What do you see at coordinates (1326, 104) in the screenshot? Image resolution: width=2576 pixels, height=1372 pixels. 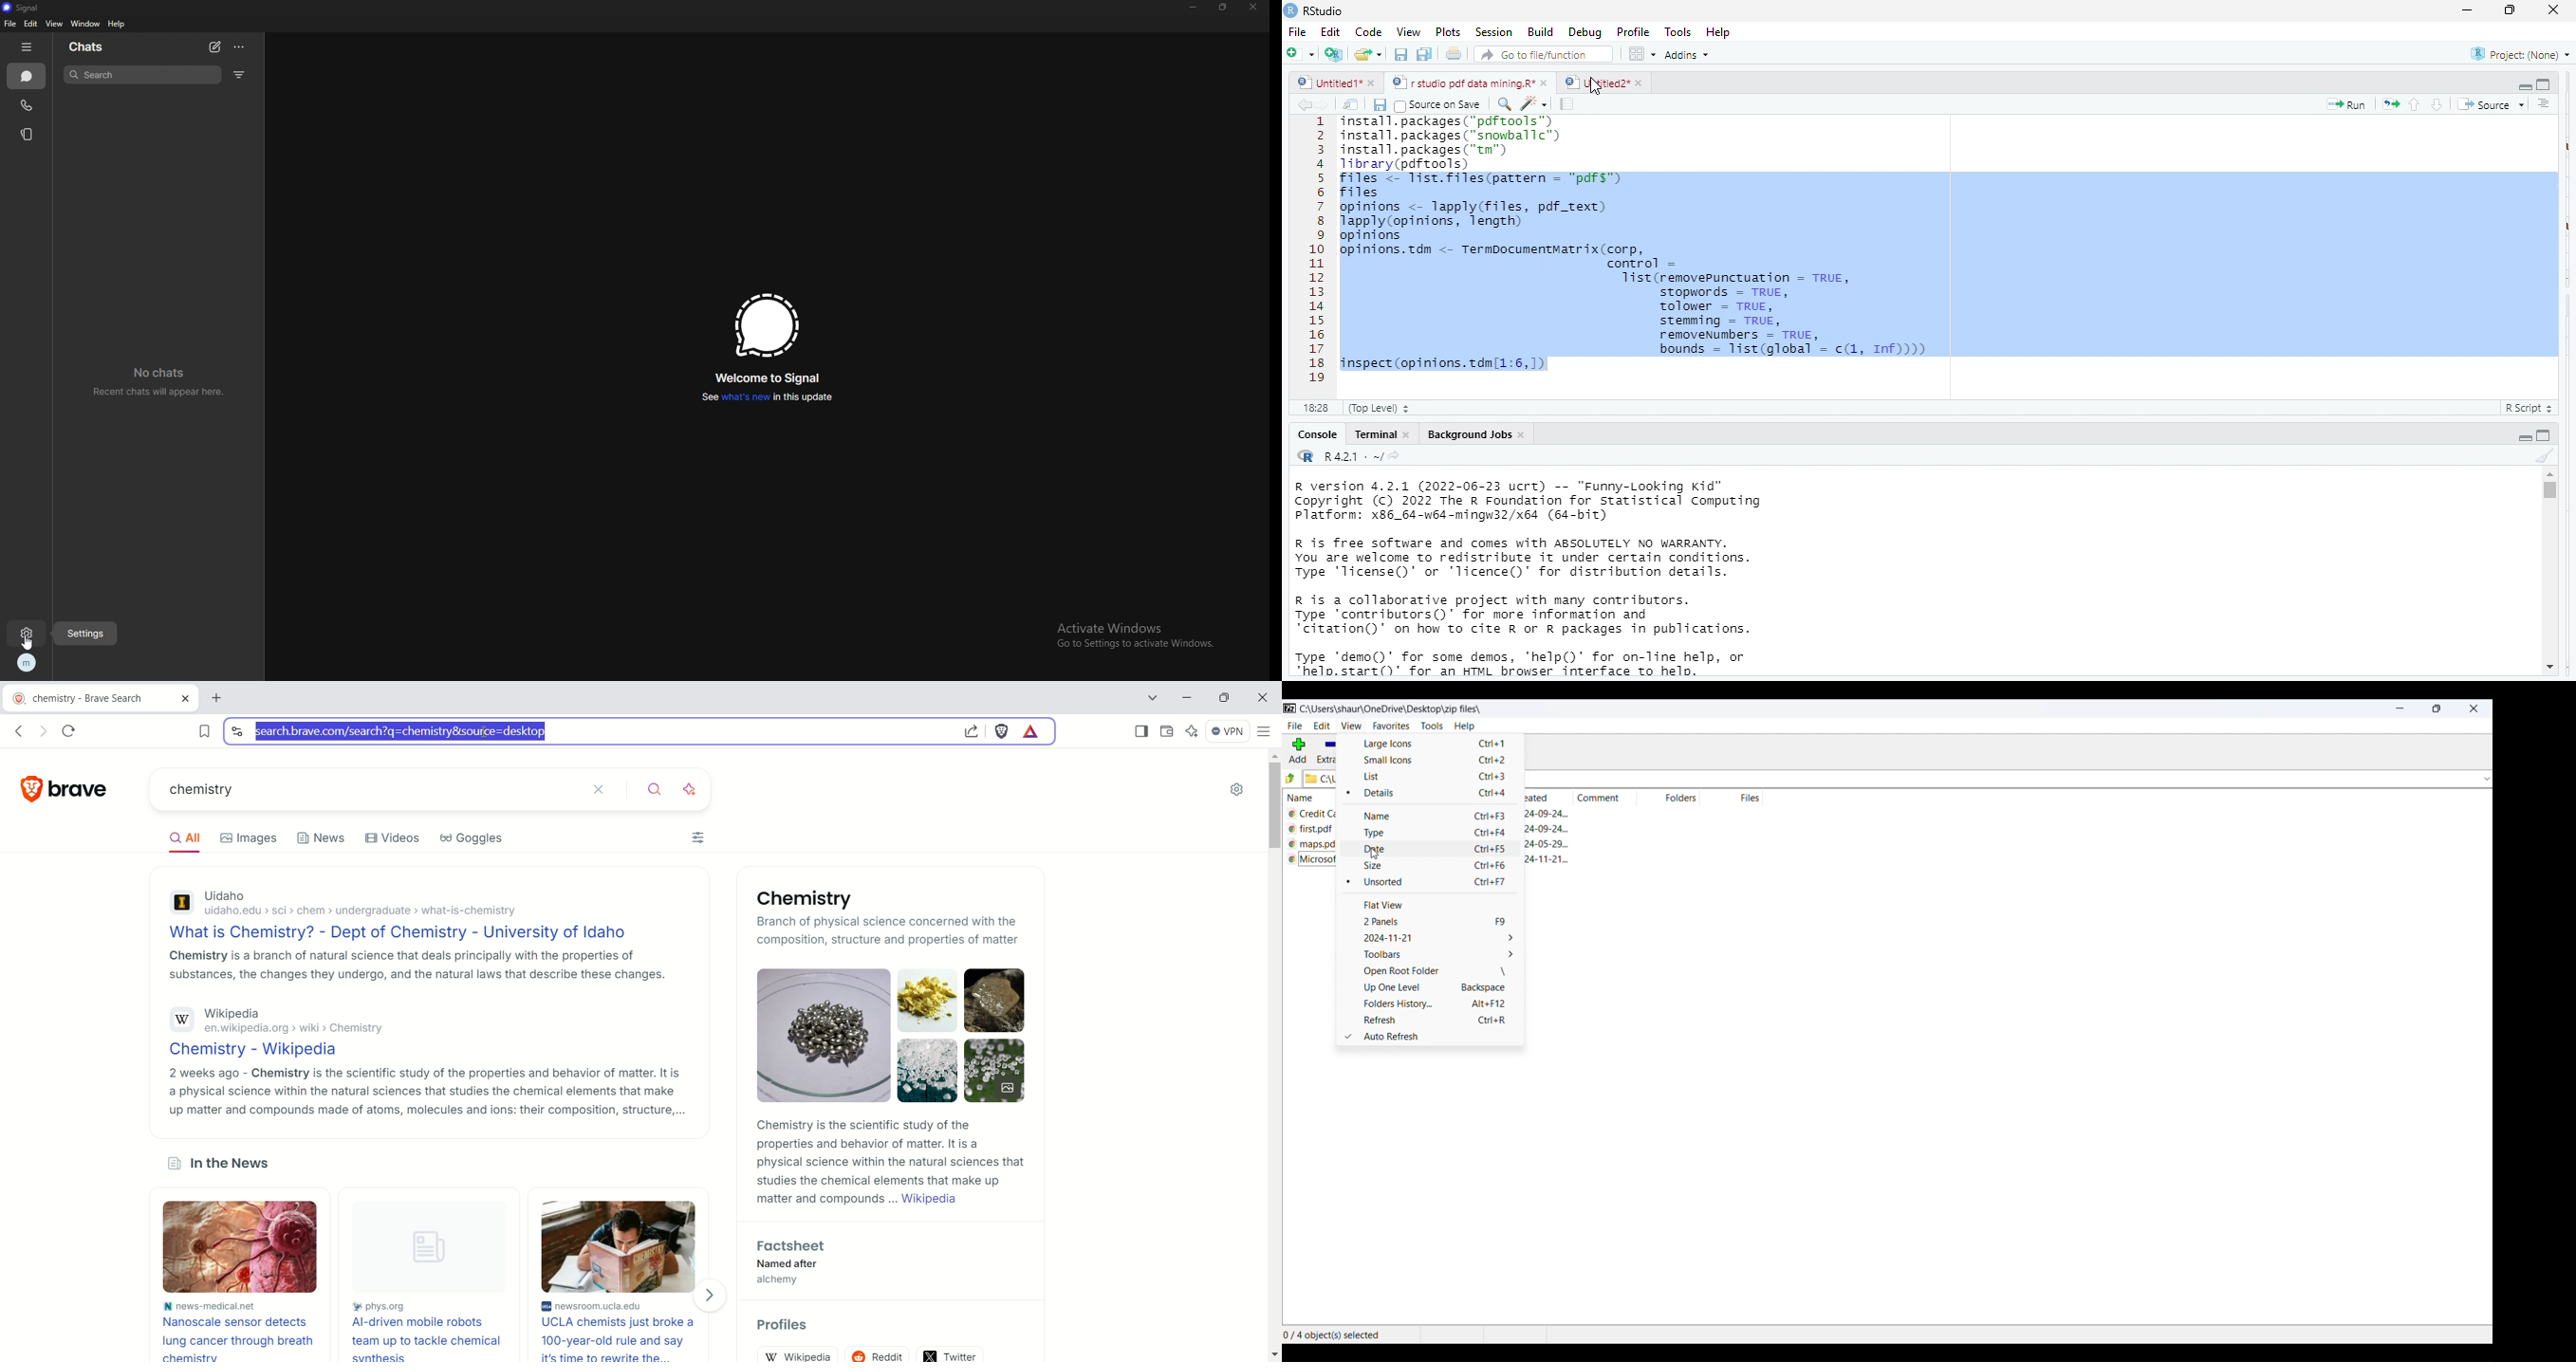 I see `go forward to the next source location` at bounding box center [1326, 104].